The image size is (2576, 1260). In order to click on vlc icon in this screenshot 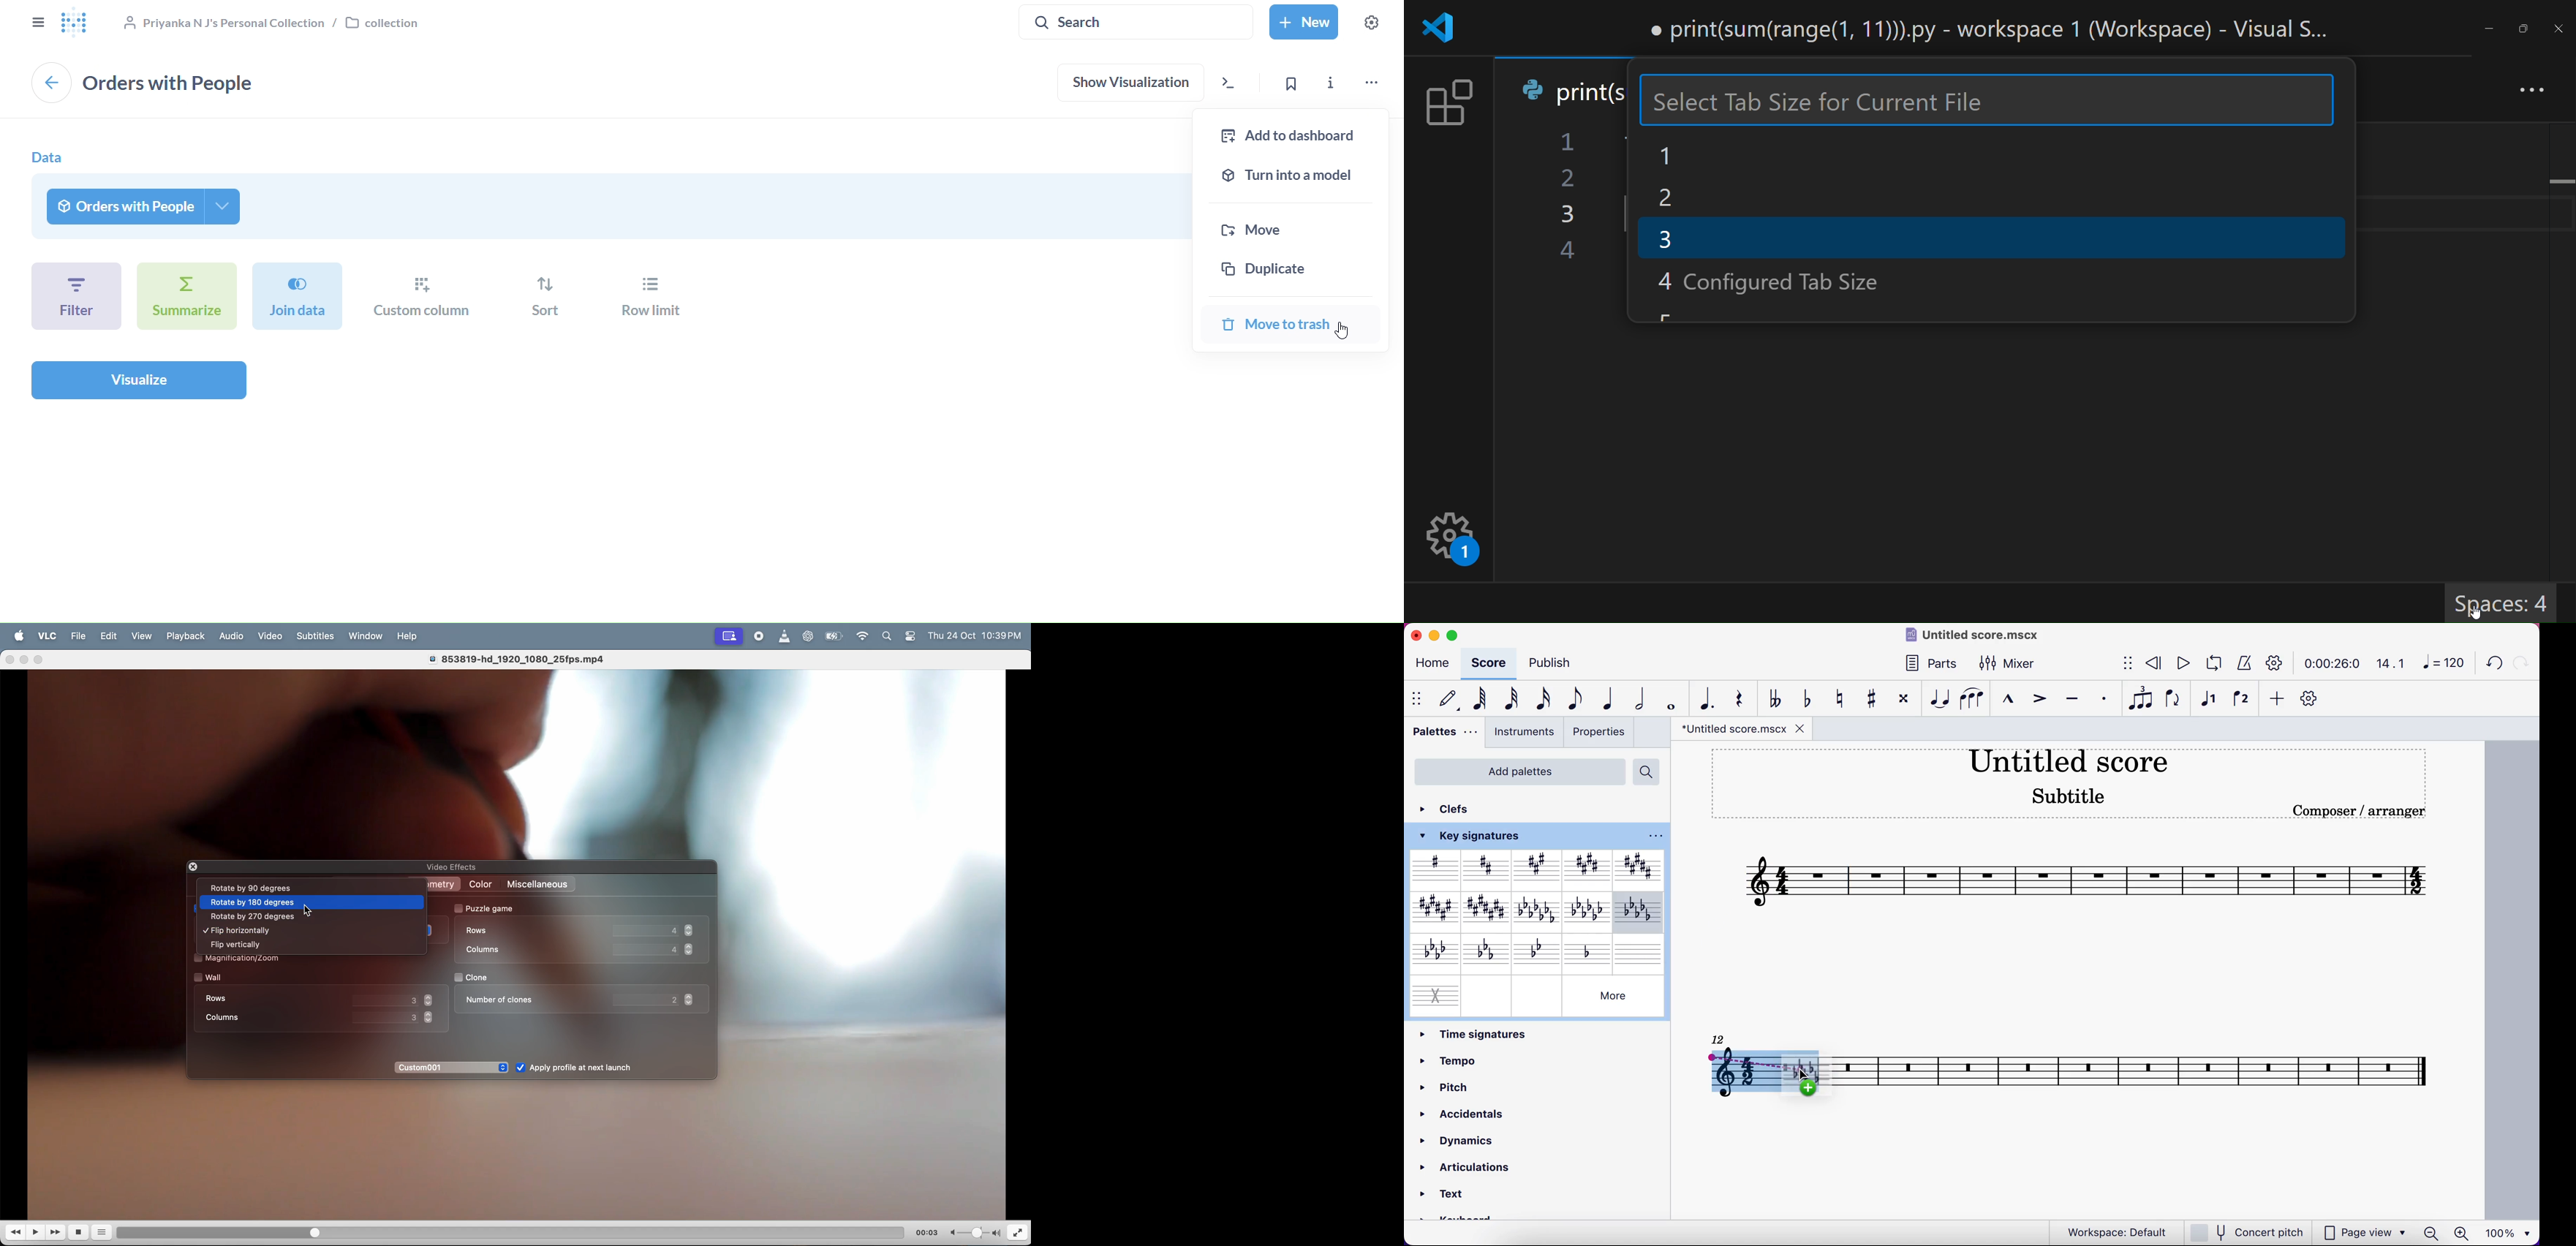, I will do `click(785, 637)`.